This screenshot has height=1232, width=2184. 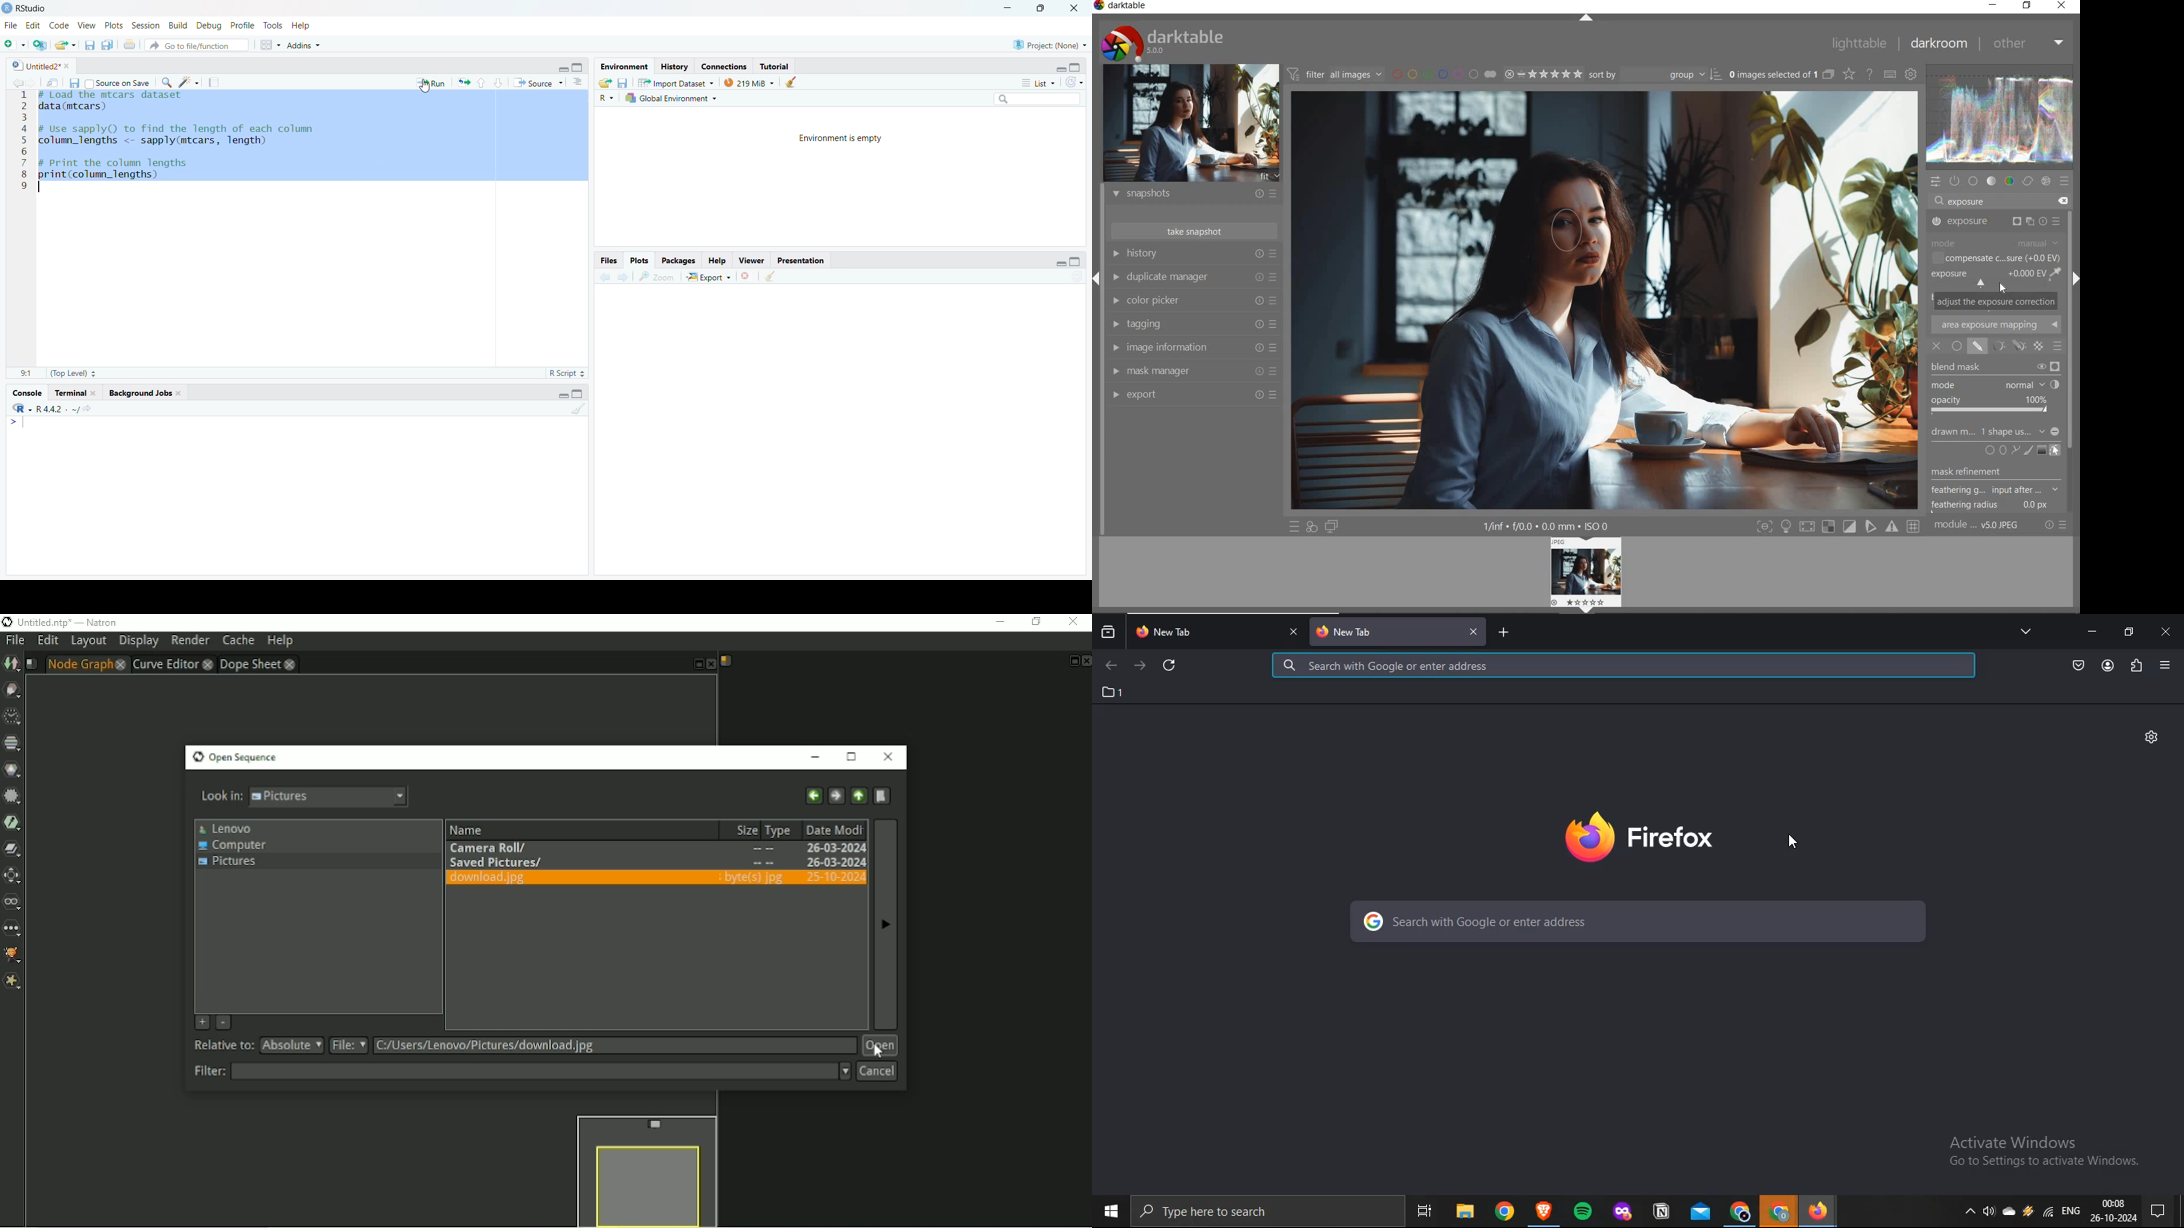 What do you see at coordinates (678, 260) in the screenshot?
I see `Packages` at bounding box center [678, 260].